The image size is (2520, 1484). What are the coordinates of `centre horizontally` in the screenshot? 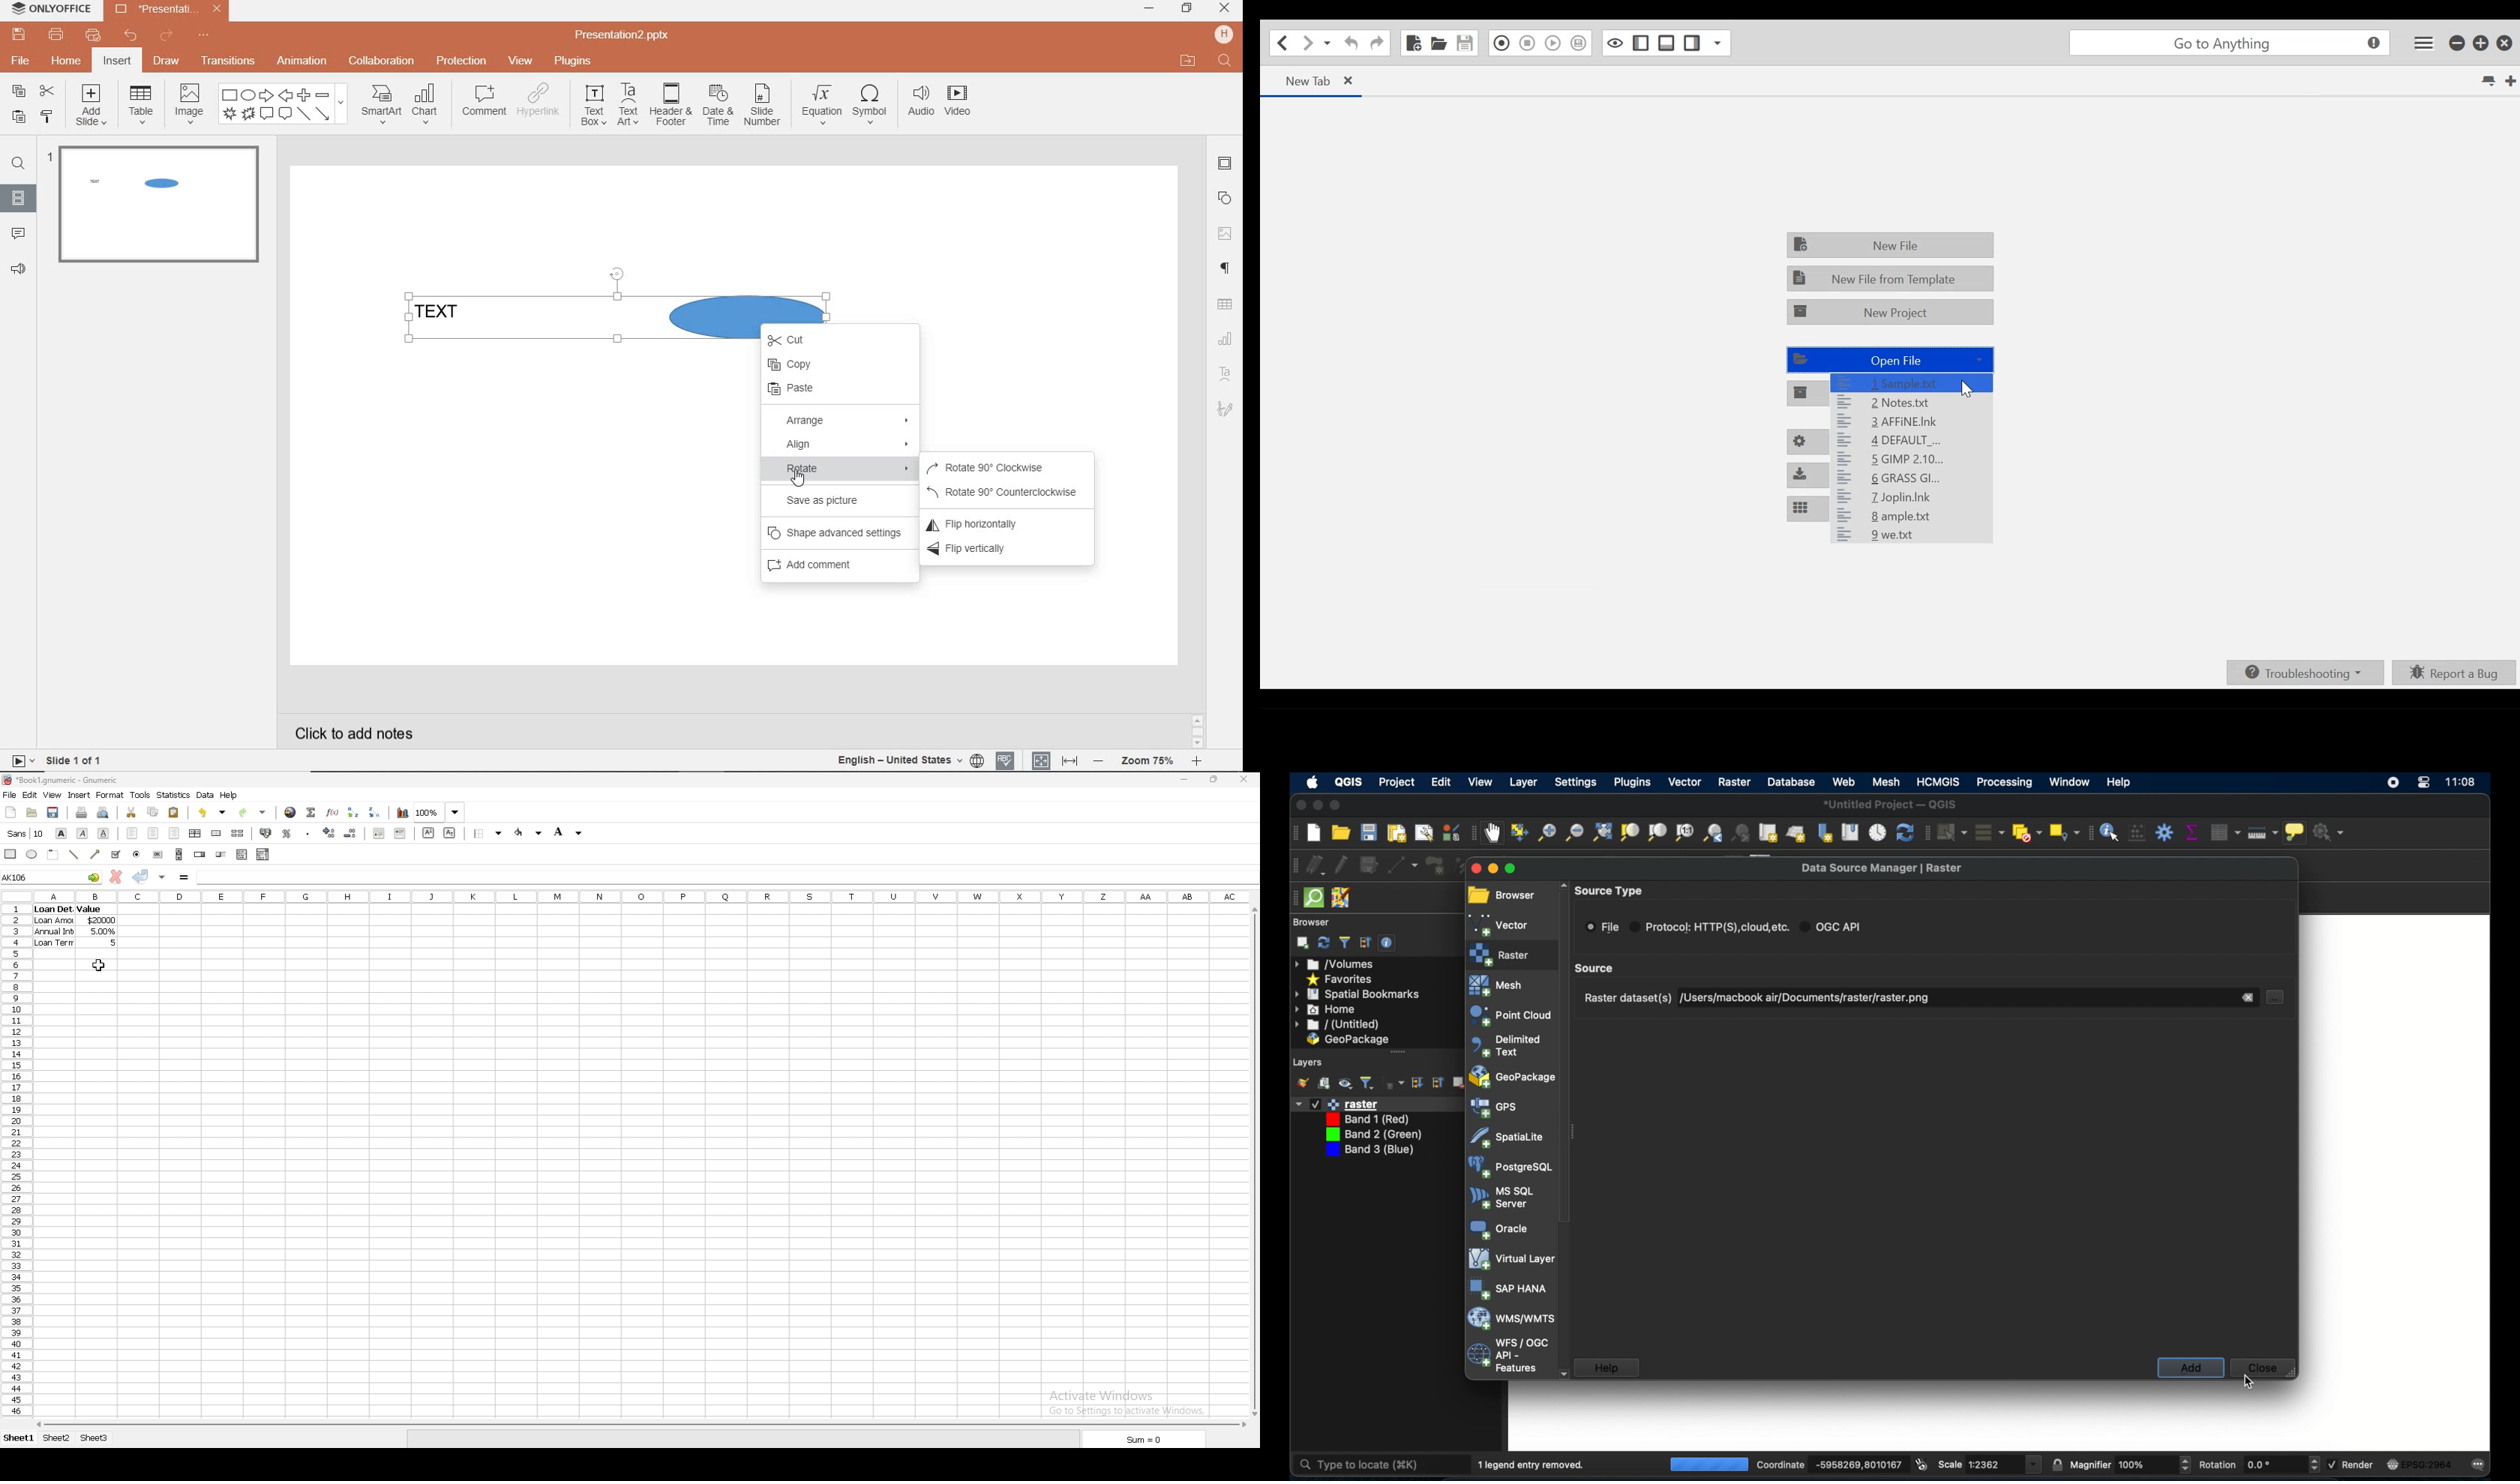 It's located at (196, 833).